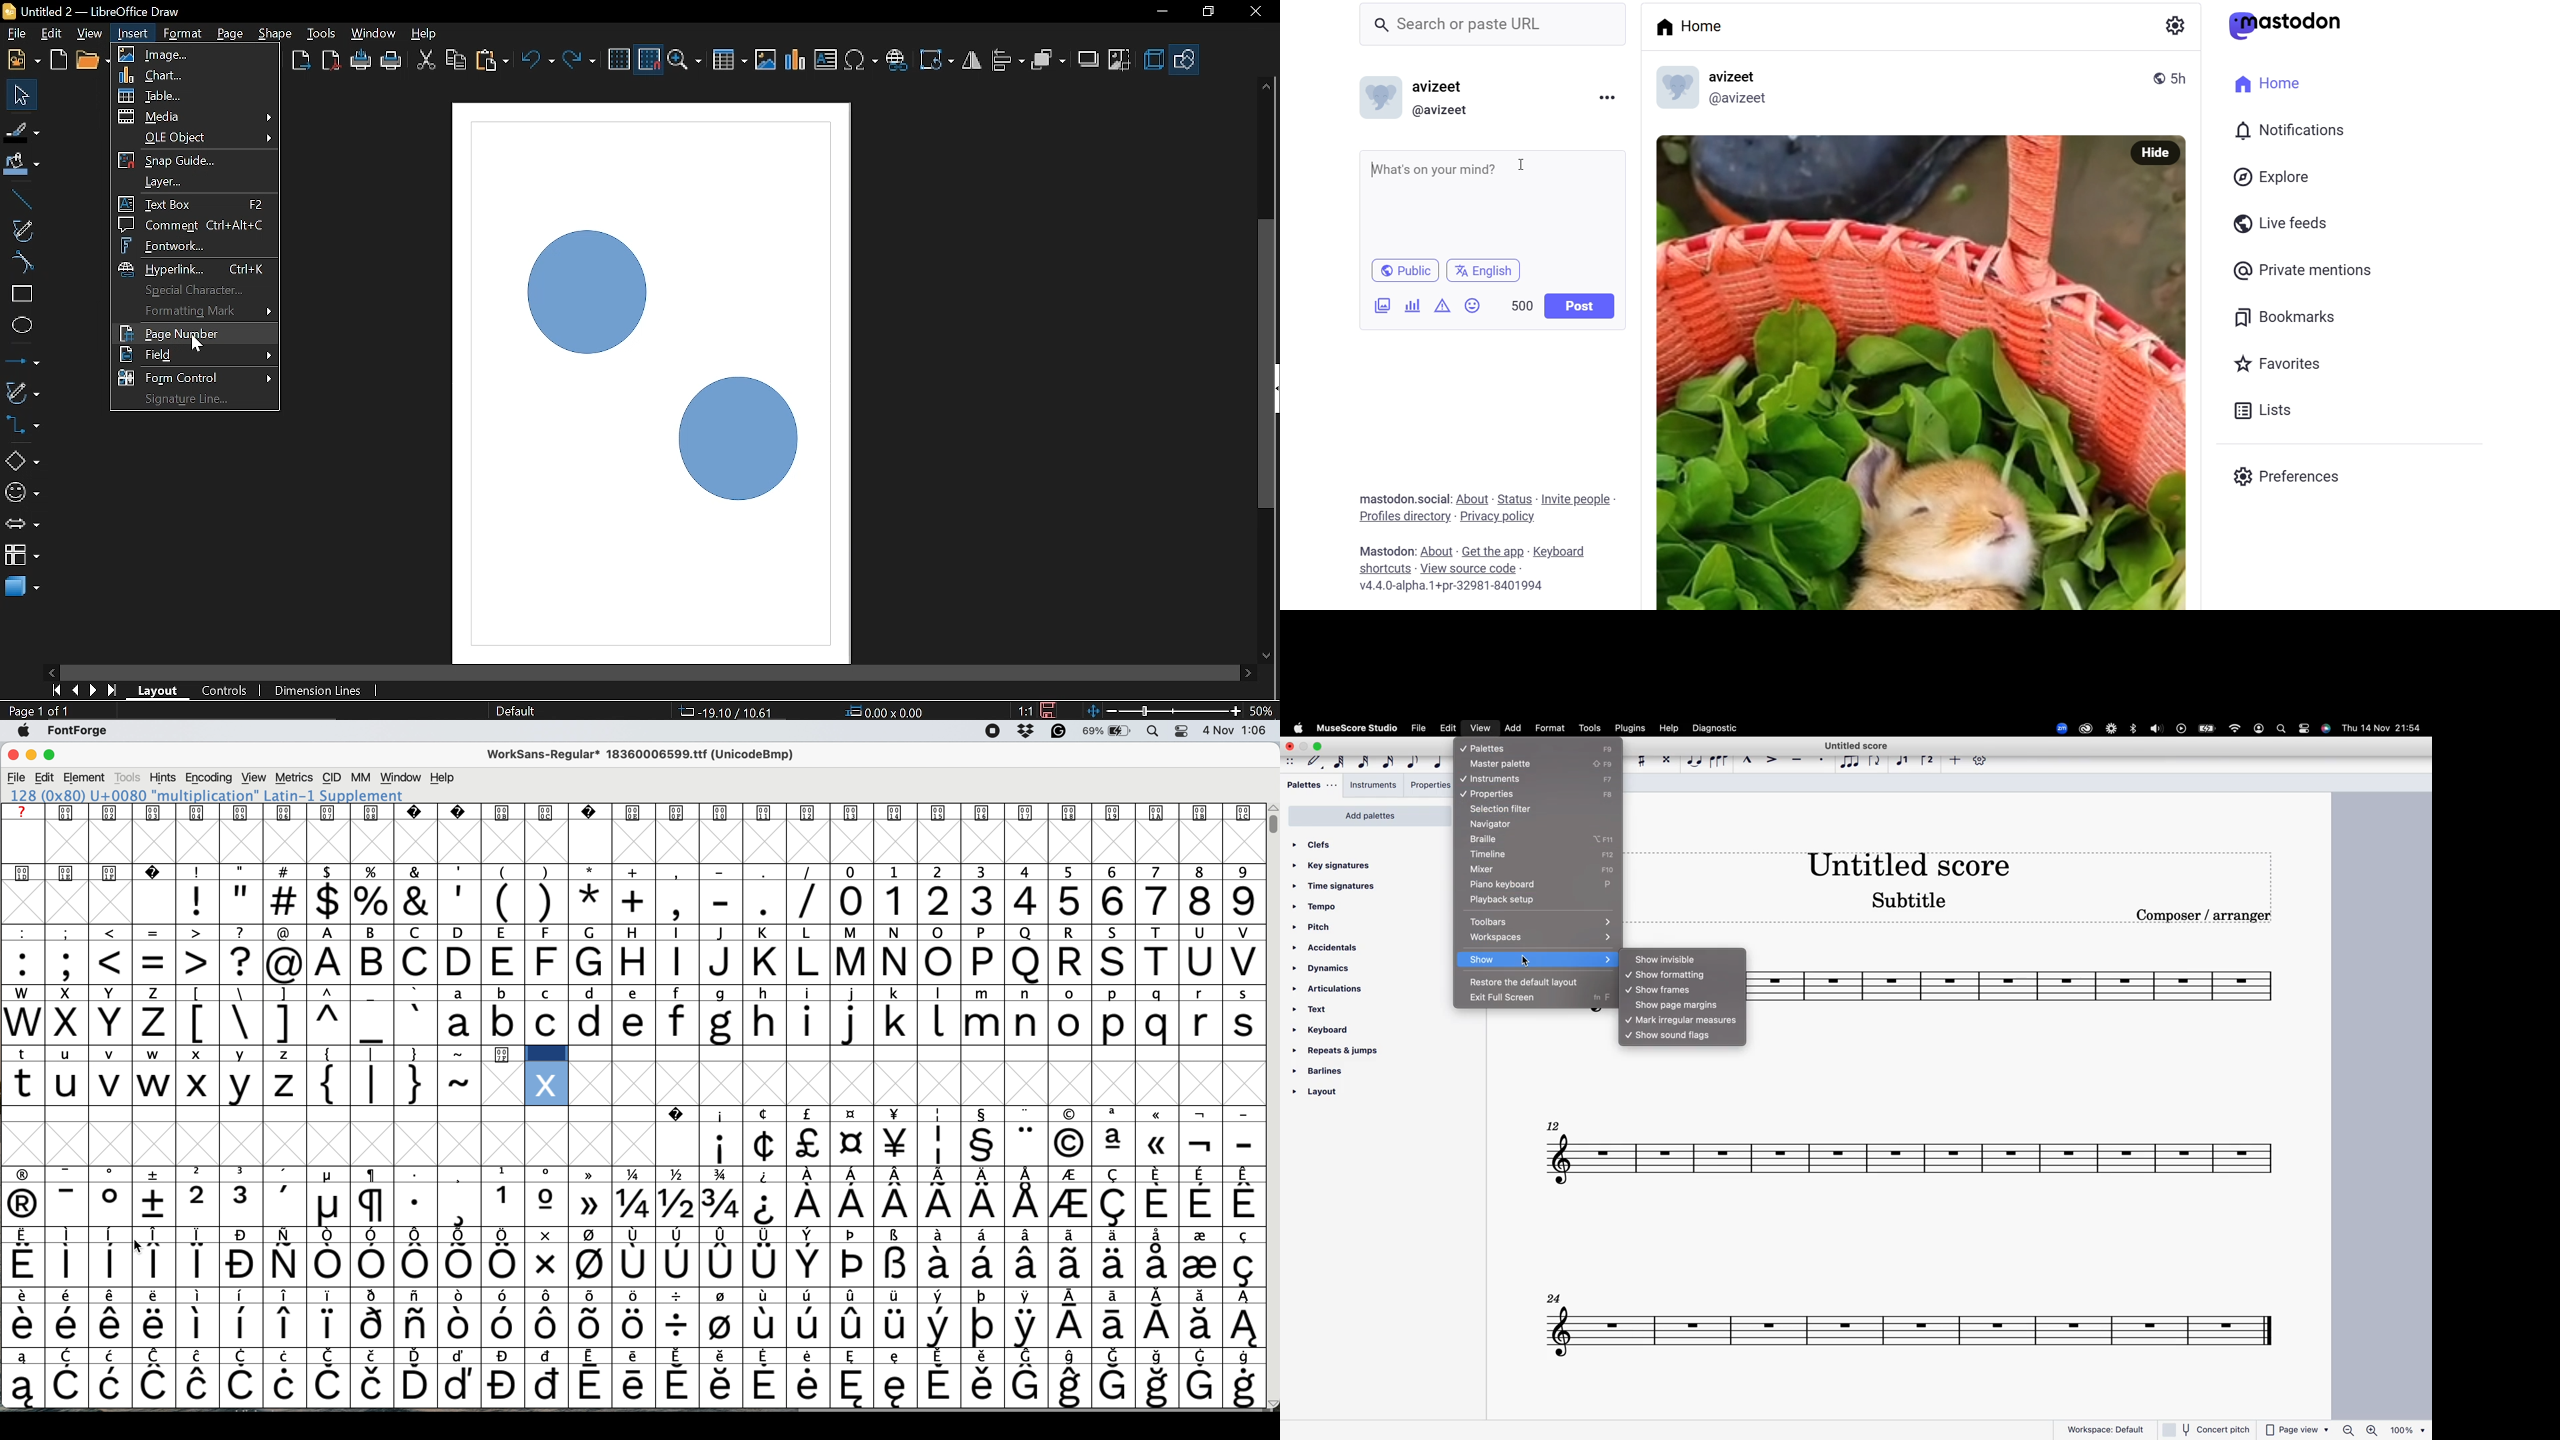 This screenshot has height=1456, width=2576. Describe the element at coordinates (426, 33) in the screenshot. I see `Help` at that location.